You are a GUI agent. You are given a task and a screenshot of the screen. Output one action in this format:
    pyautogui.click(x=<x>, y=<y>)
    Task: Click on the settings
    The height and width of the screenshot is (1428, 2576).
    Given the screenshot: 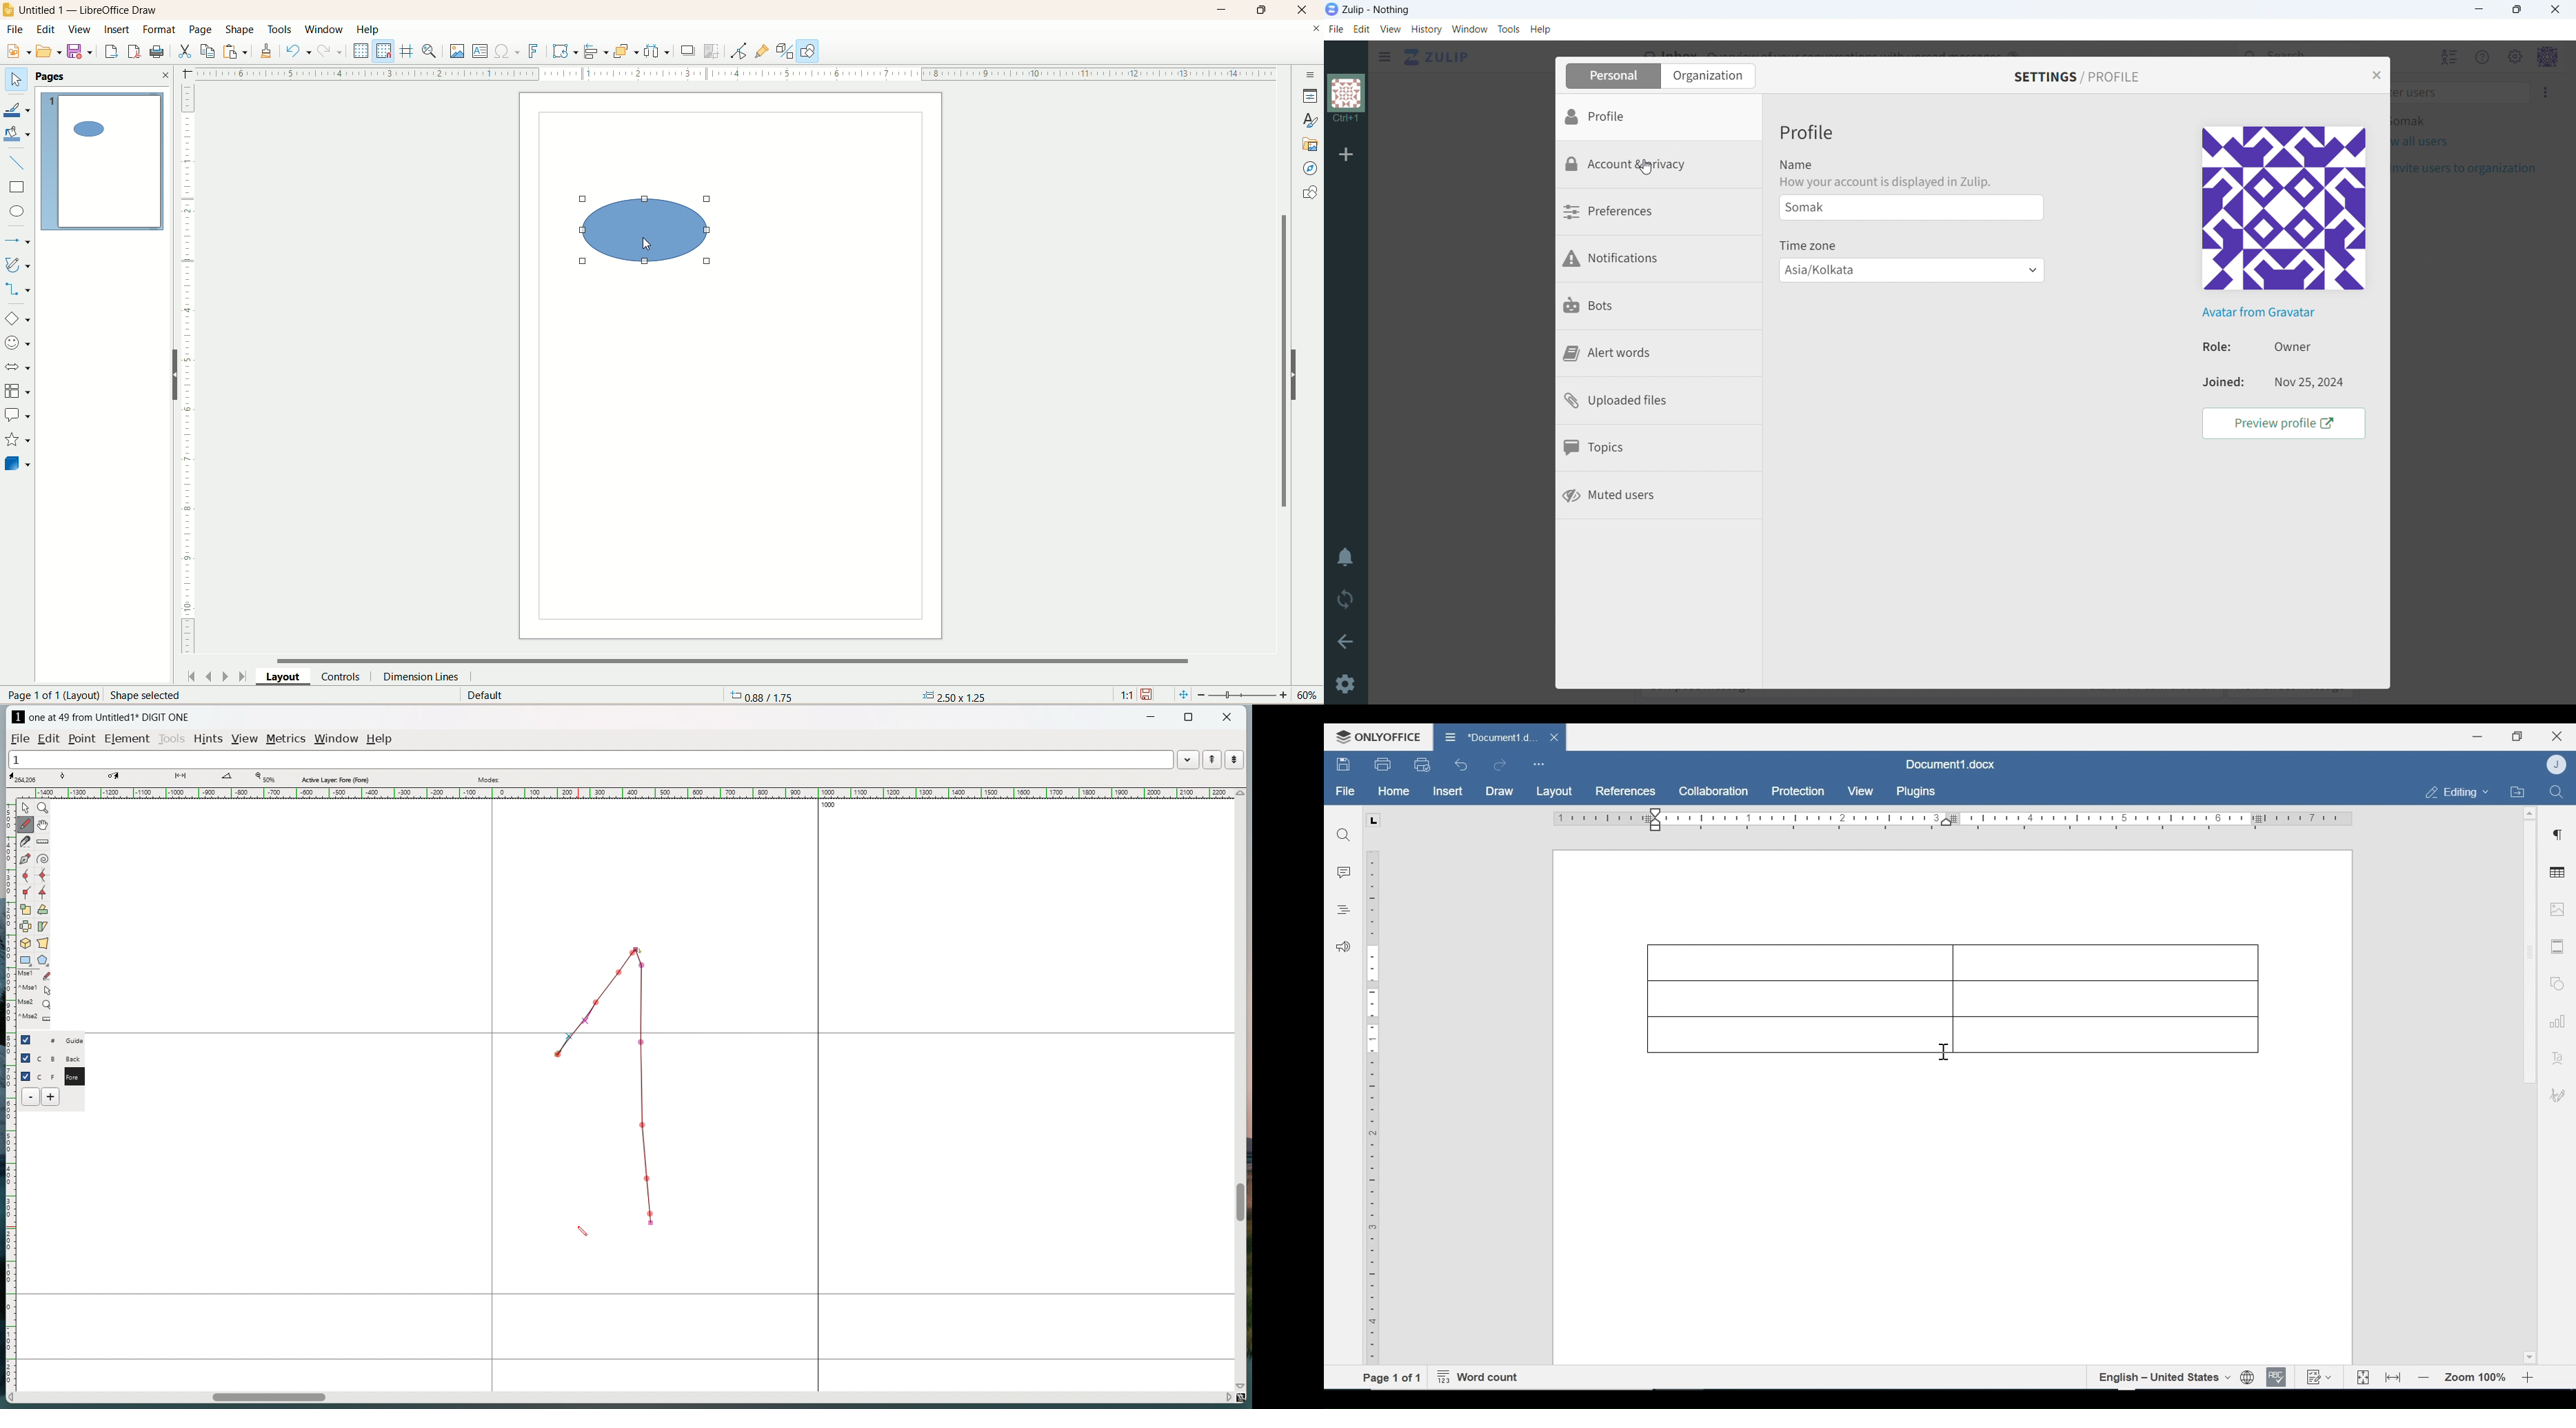 What is the action you would take?
    pyautogui.click(x=1347, y=686)
    